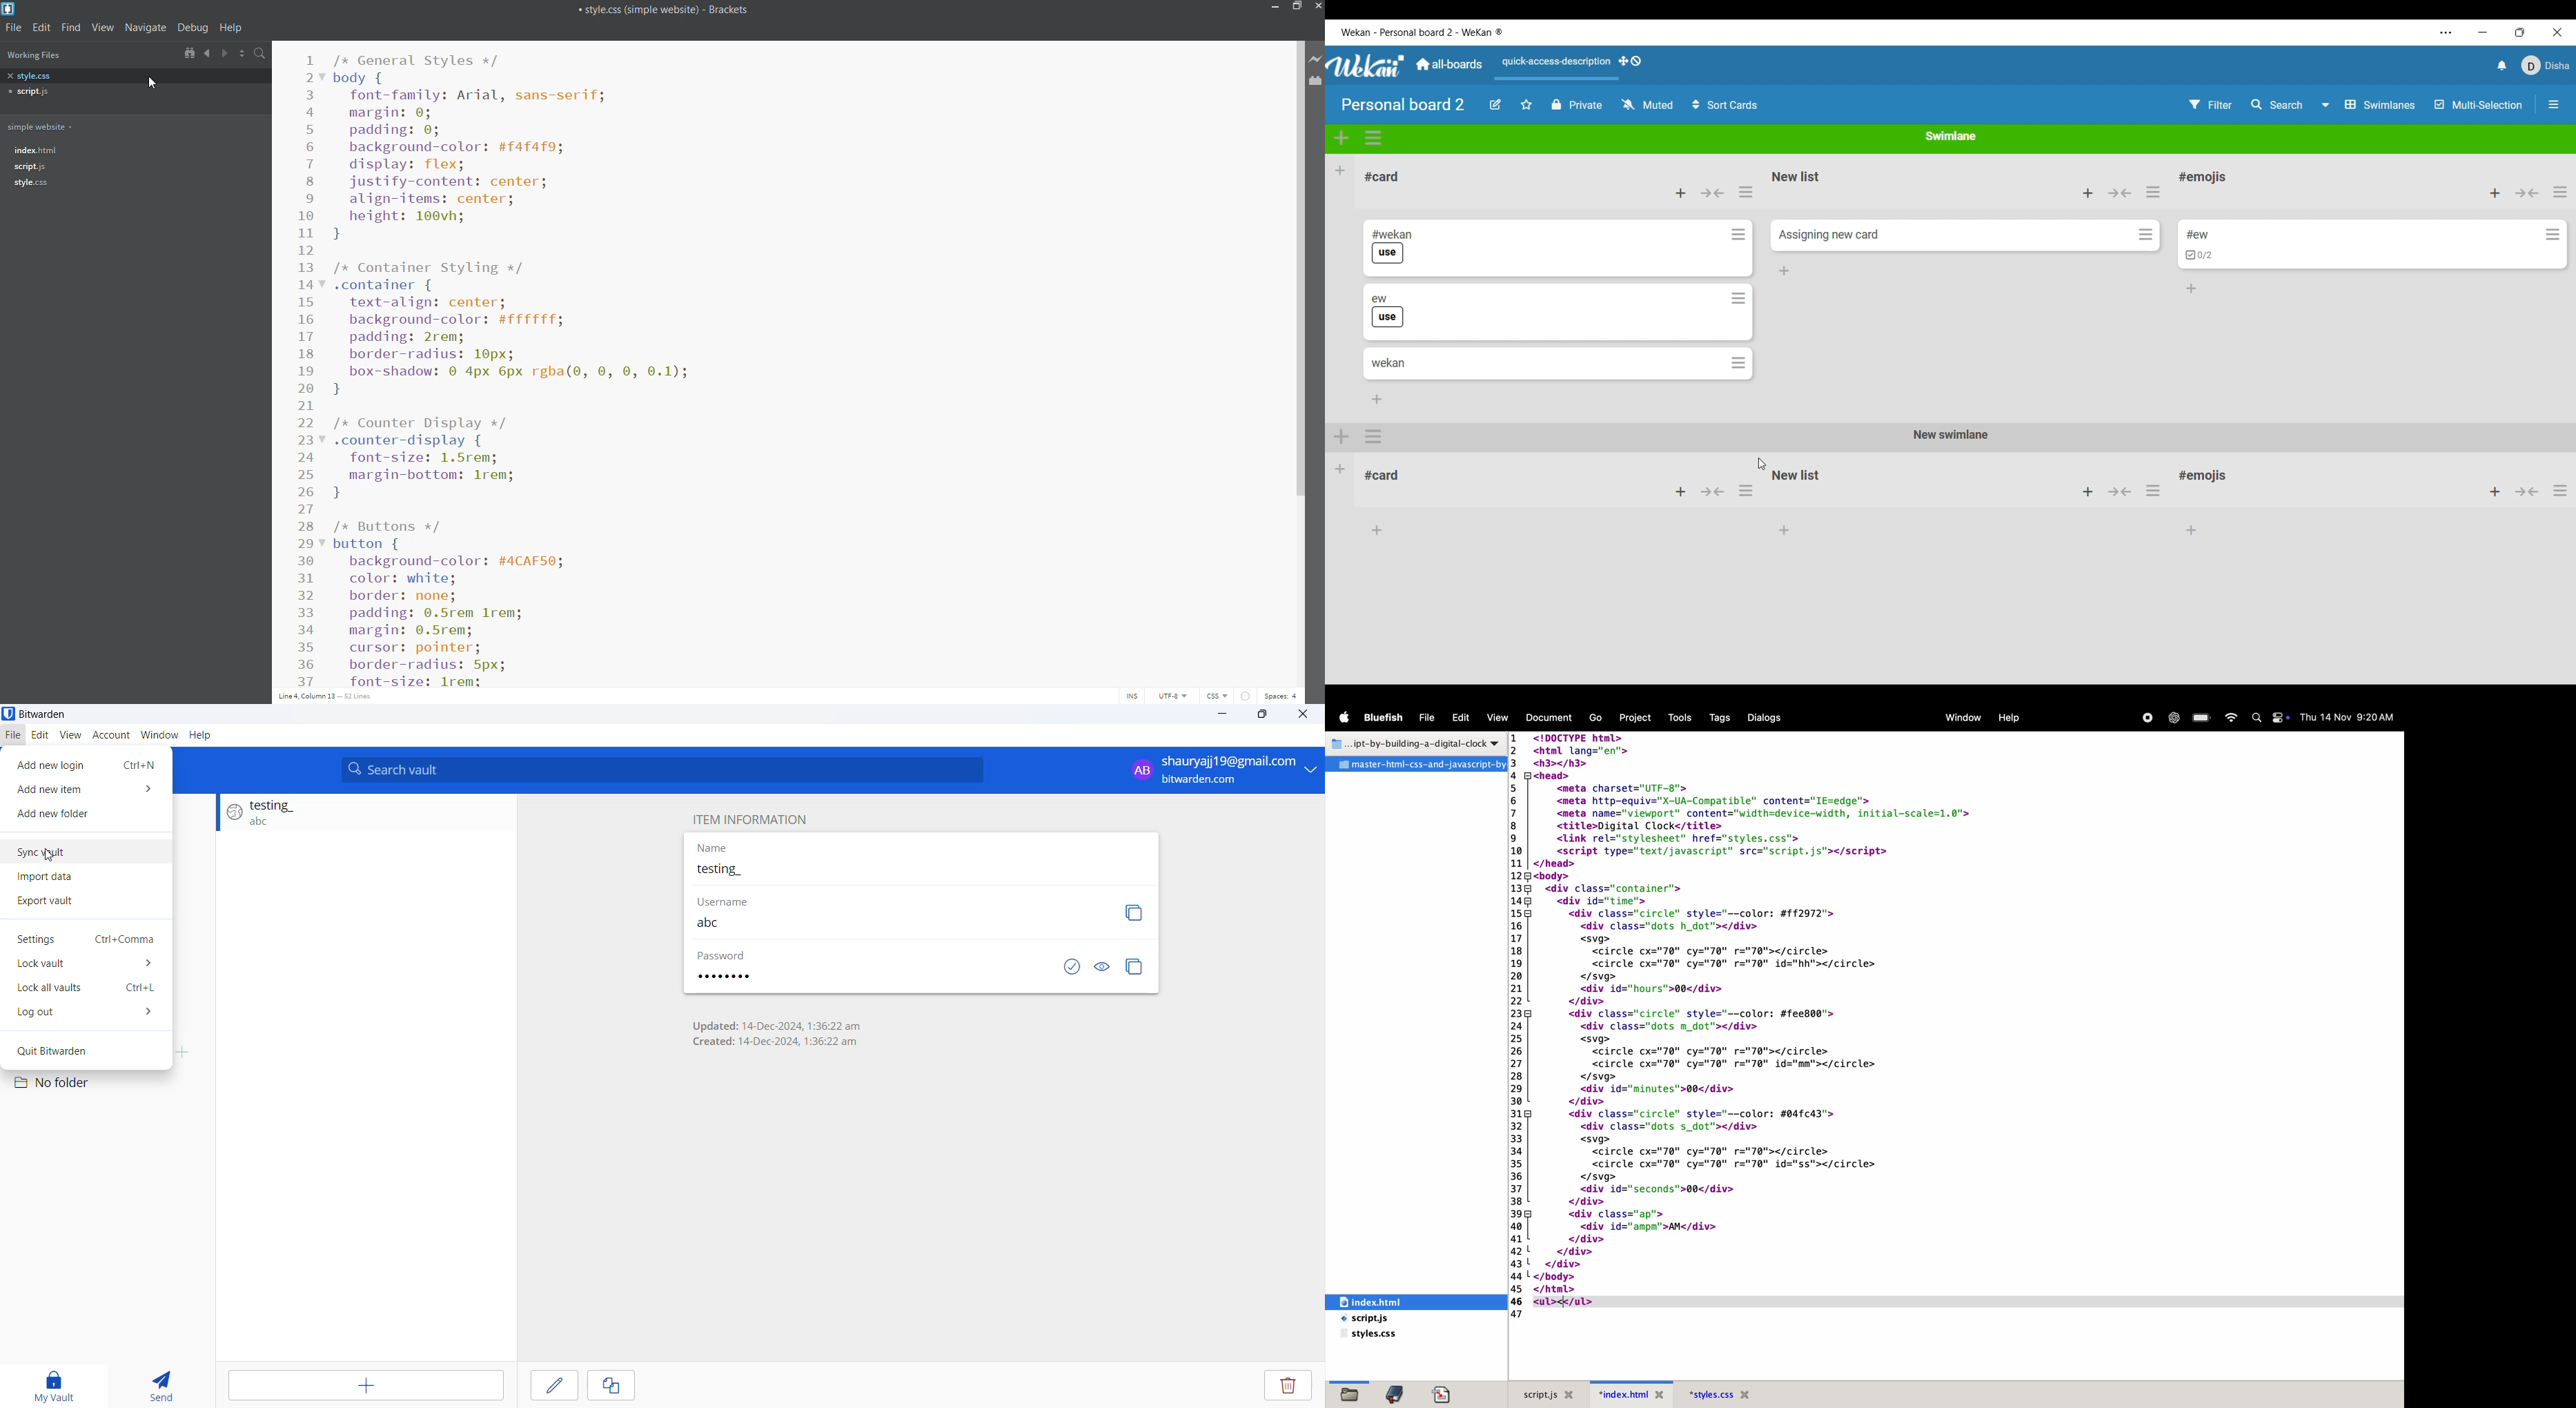 This screenshot has width=2576, height=1428. What do you see at coordinates (1340, 170) in the screenshot?
I see `Add list` at bounding box center [1340, 170].